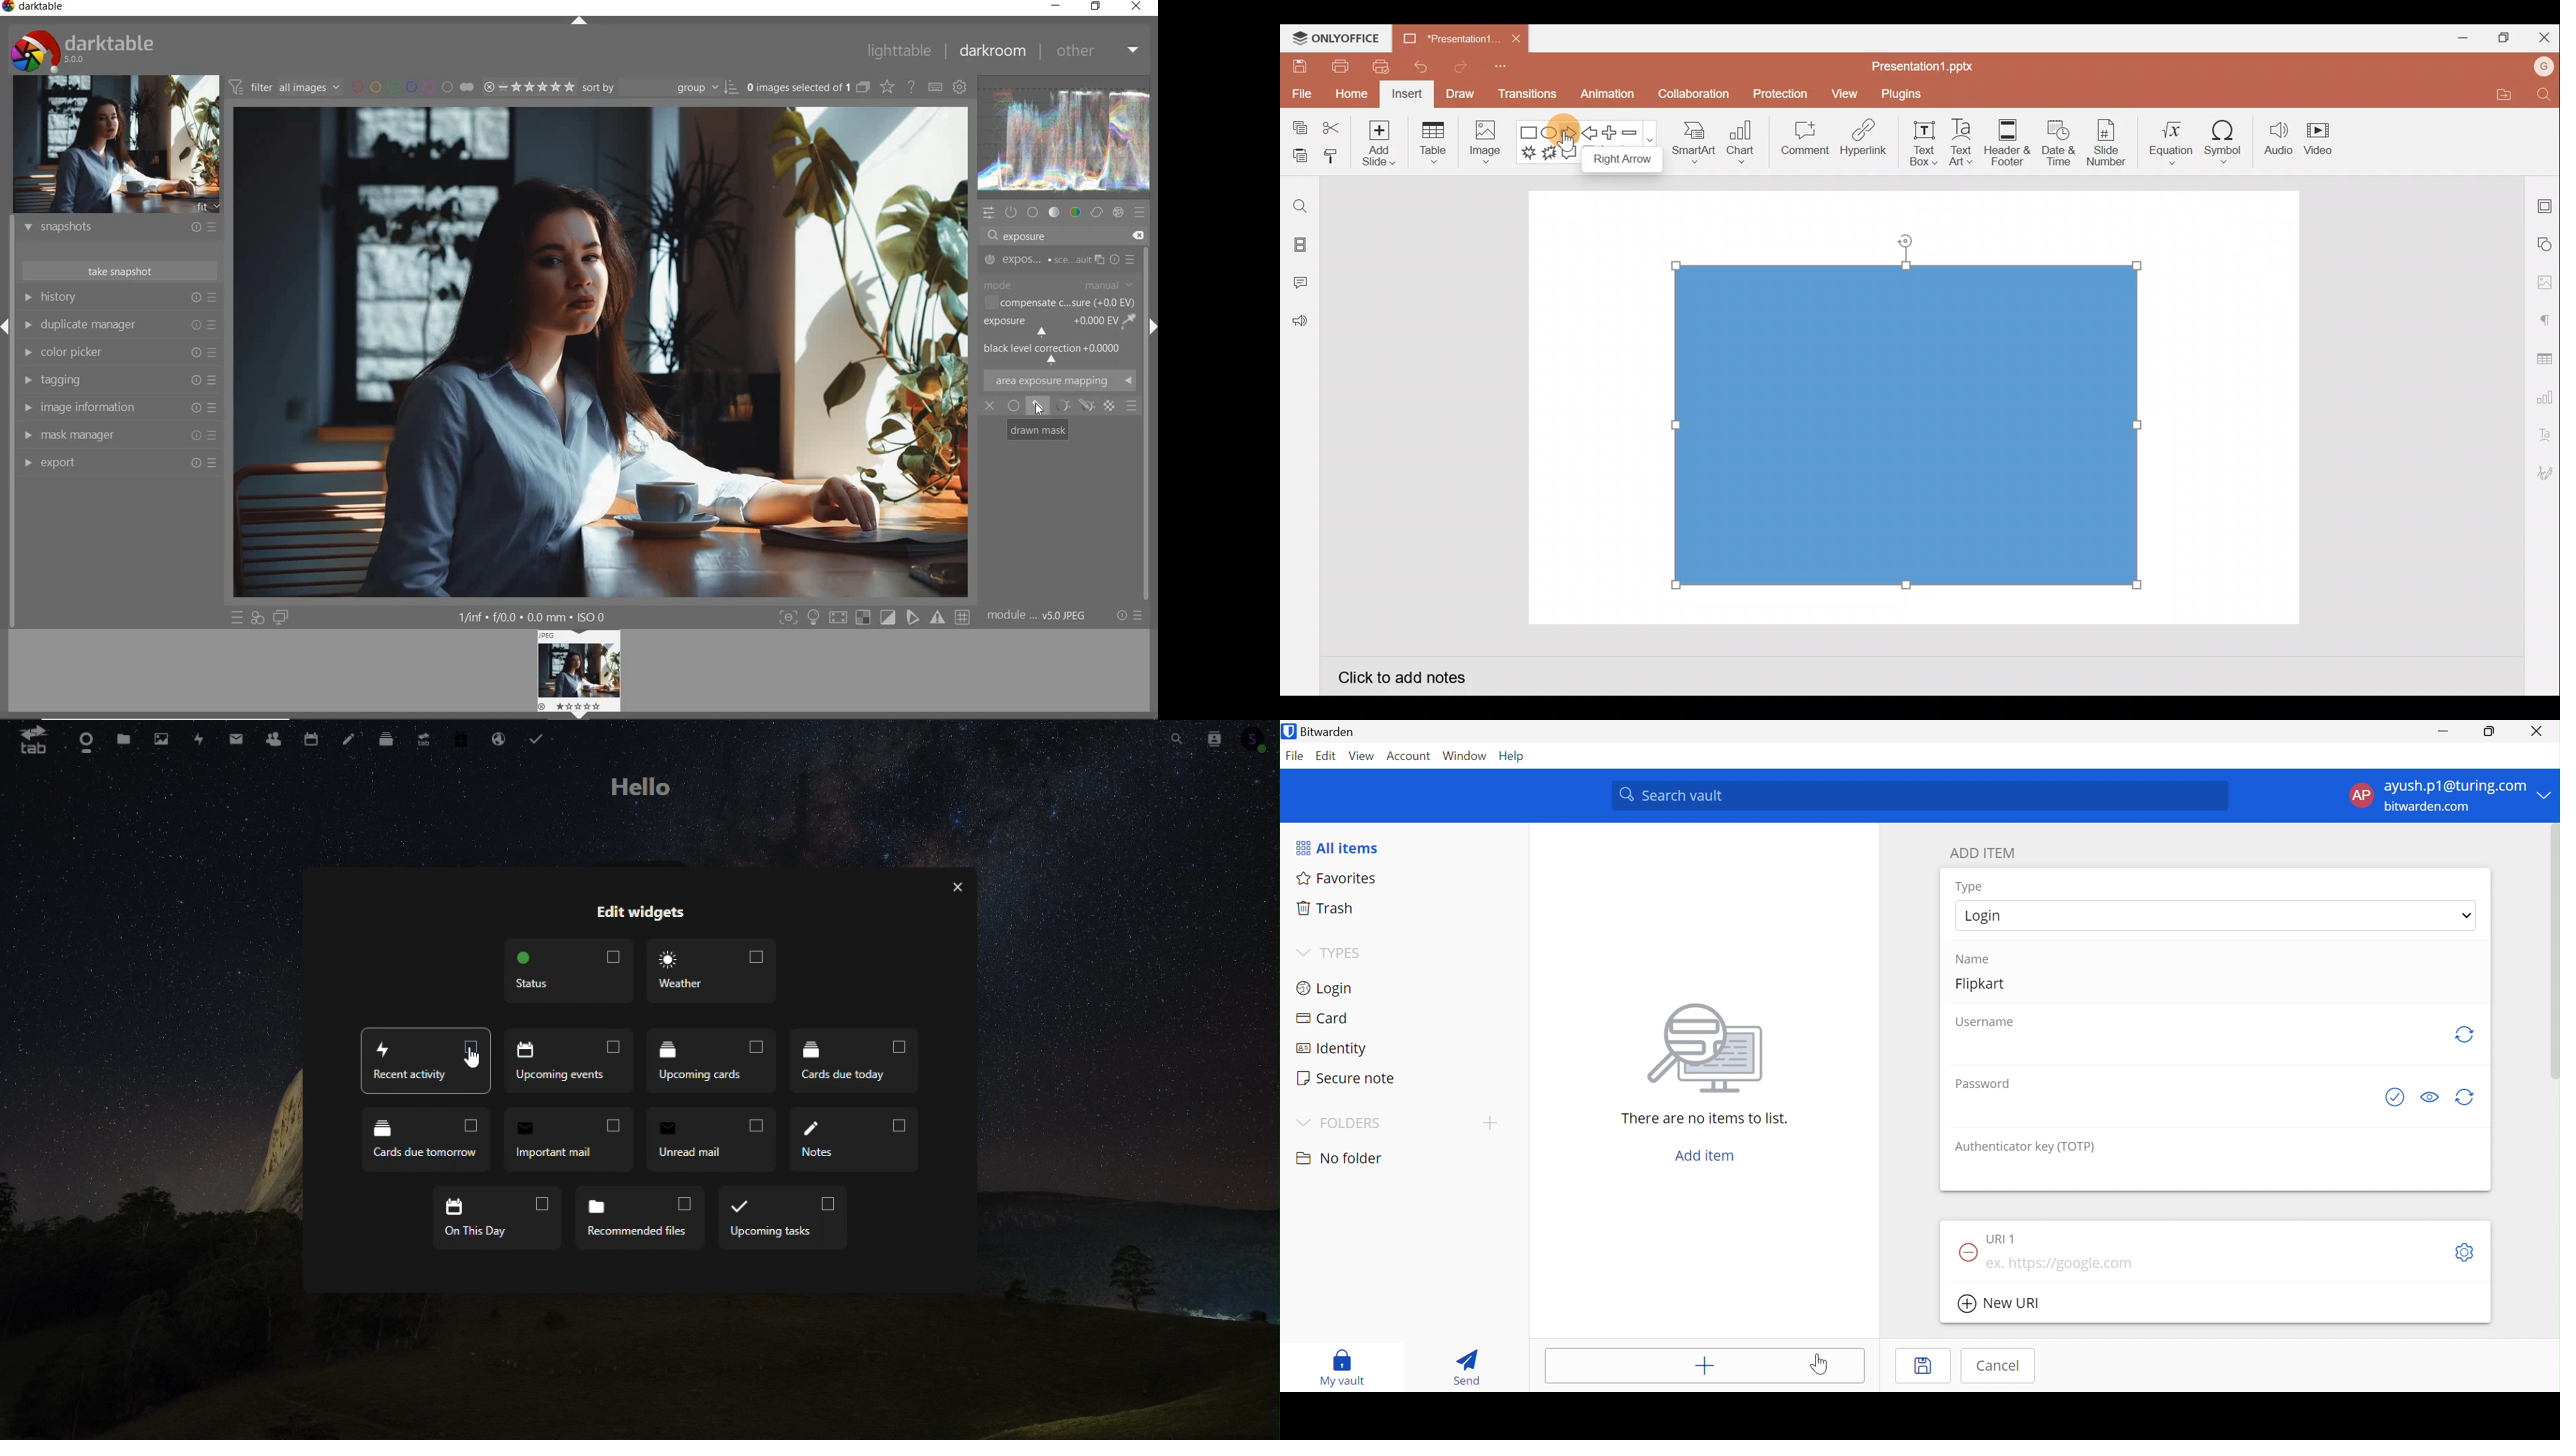  Describe the element at coordinates (709, 1060) in the screenshot. I see `Upcoming cards` at that location.